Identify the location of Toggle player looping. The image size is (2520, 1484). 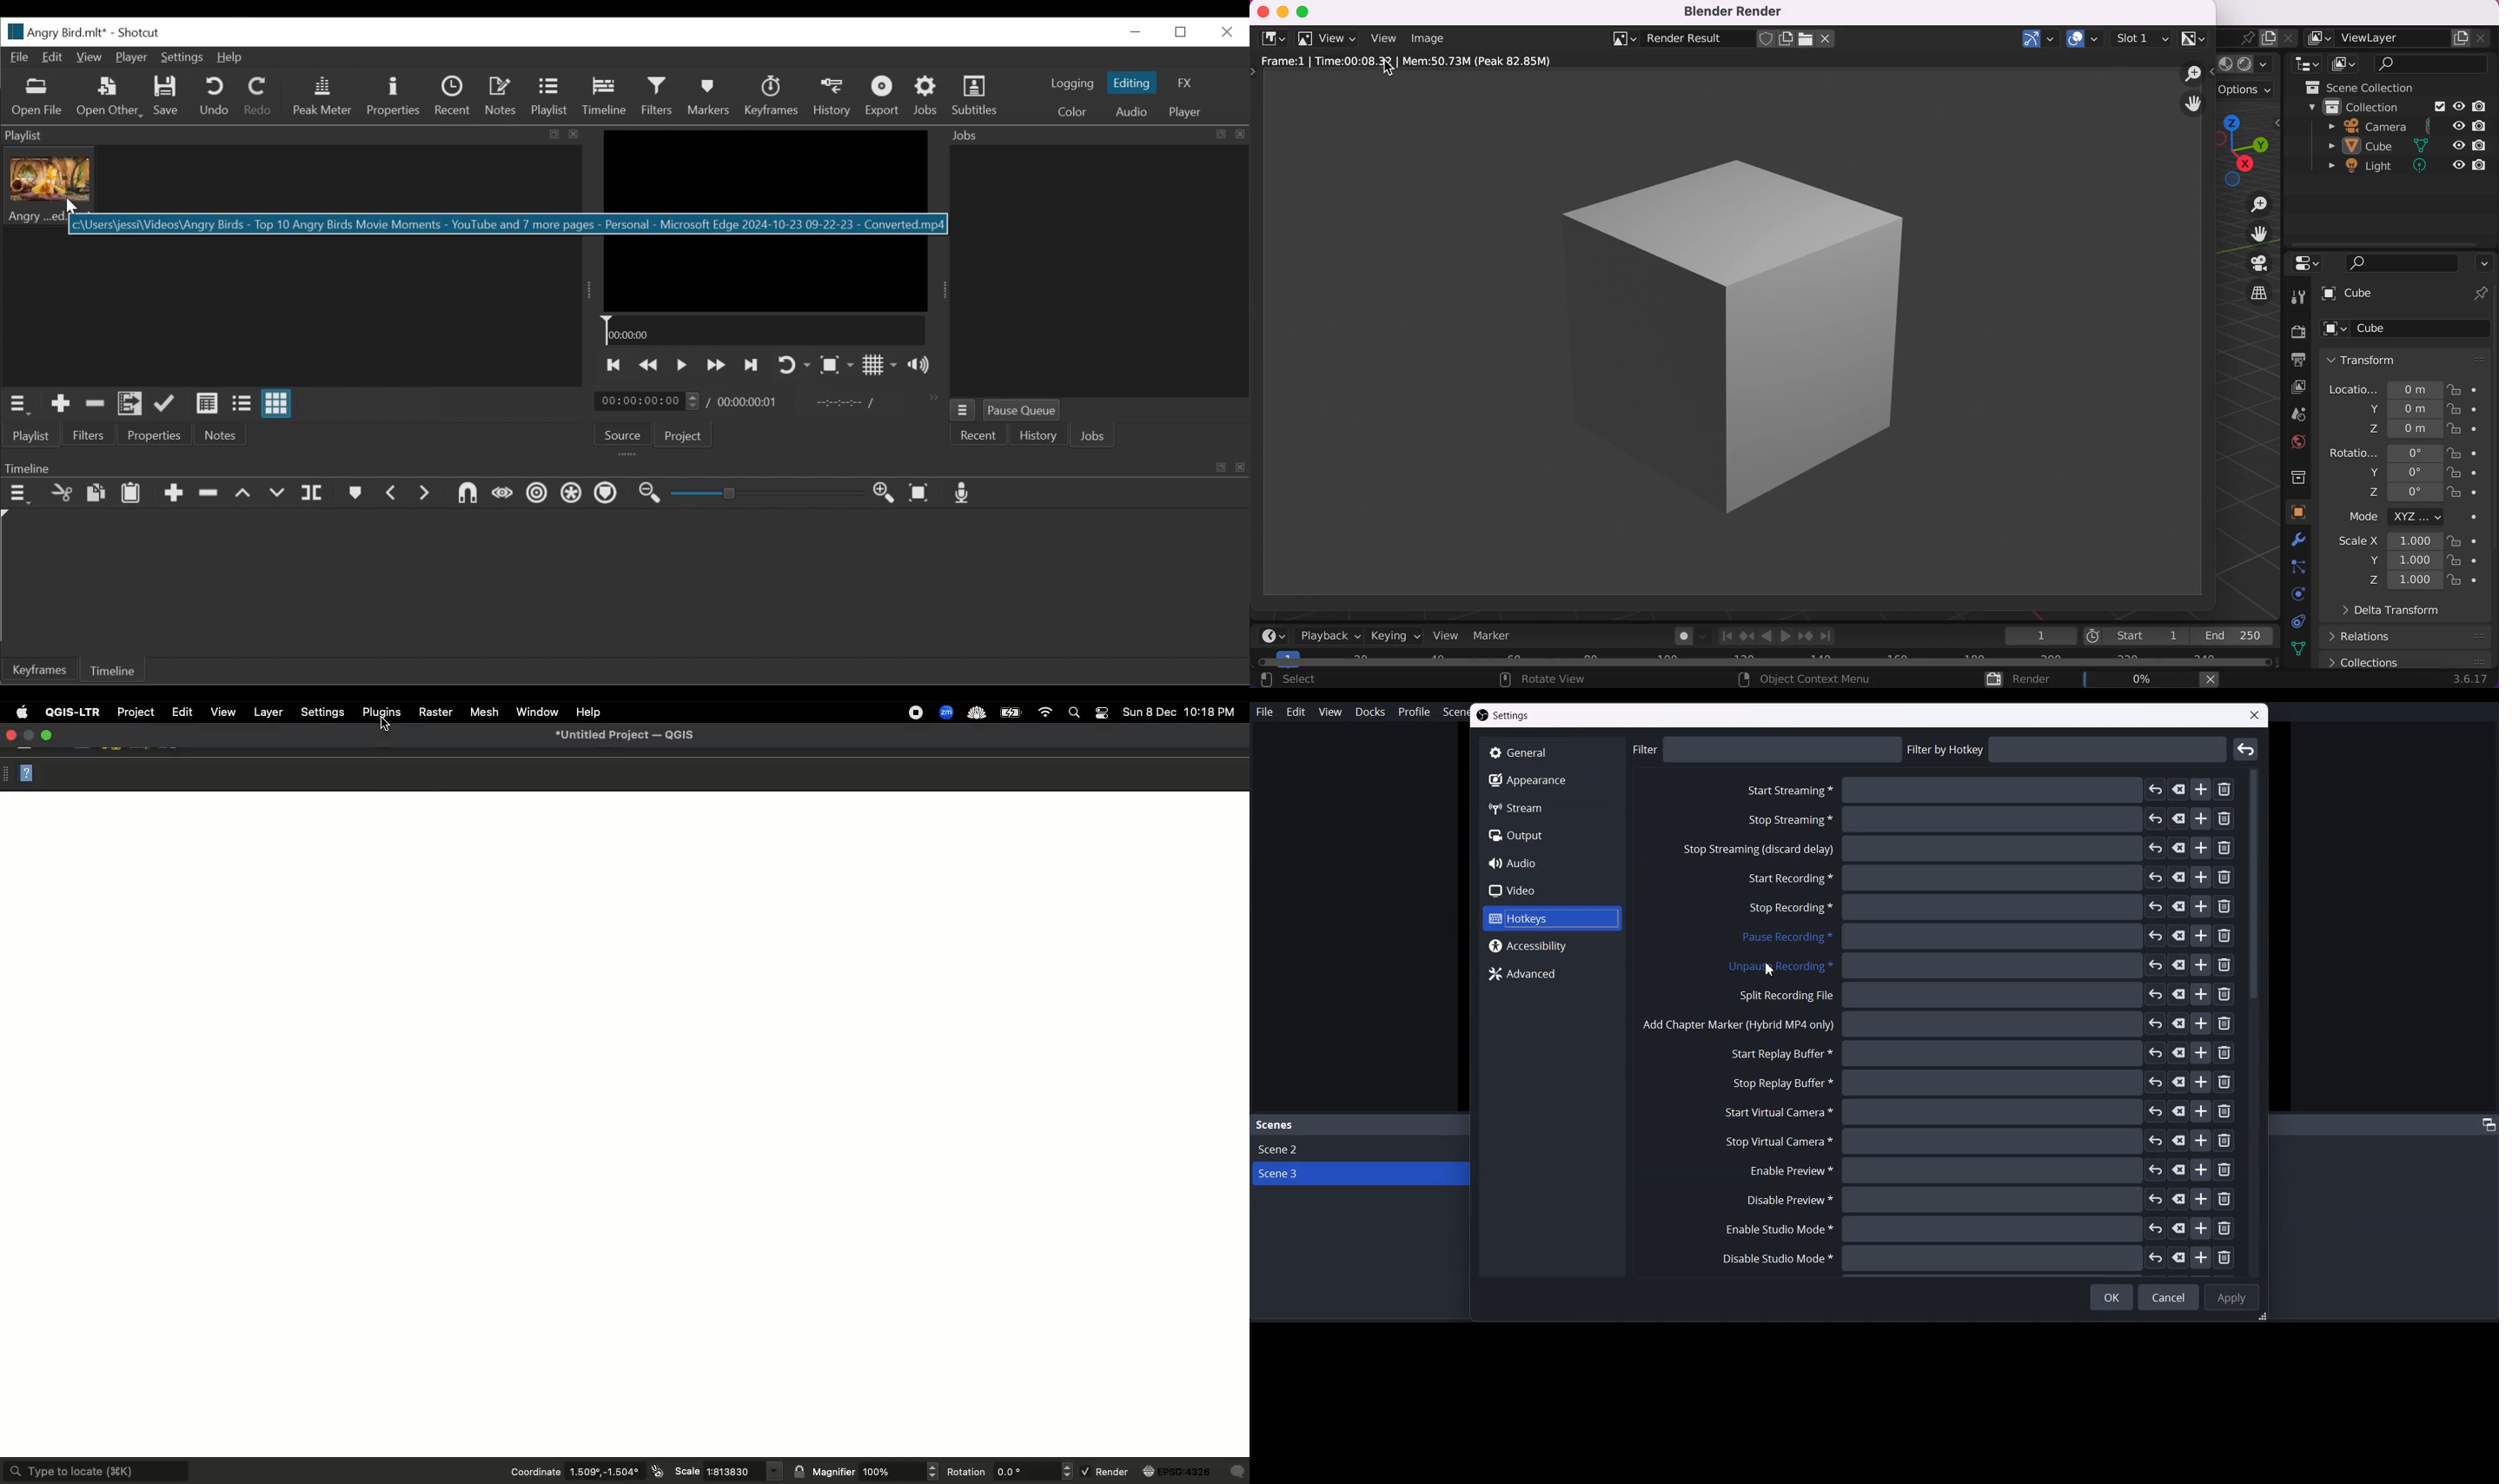
(792, 364).